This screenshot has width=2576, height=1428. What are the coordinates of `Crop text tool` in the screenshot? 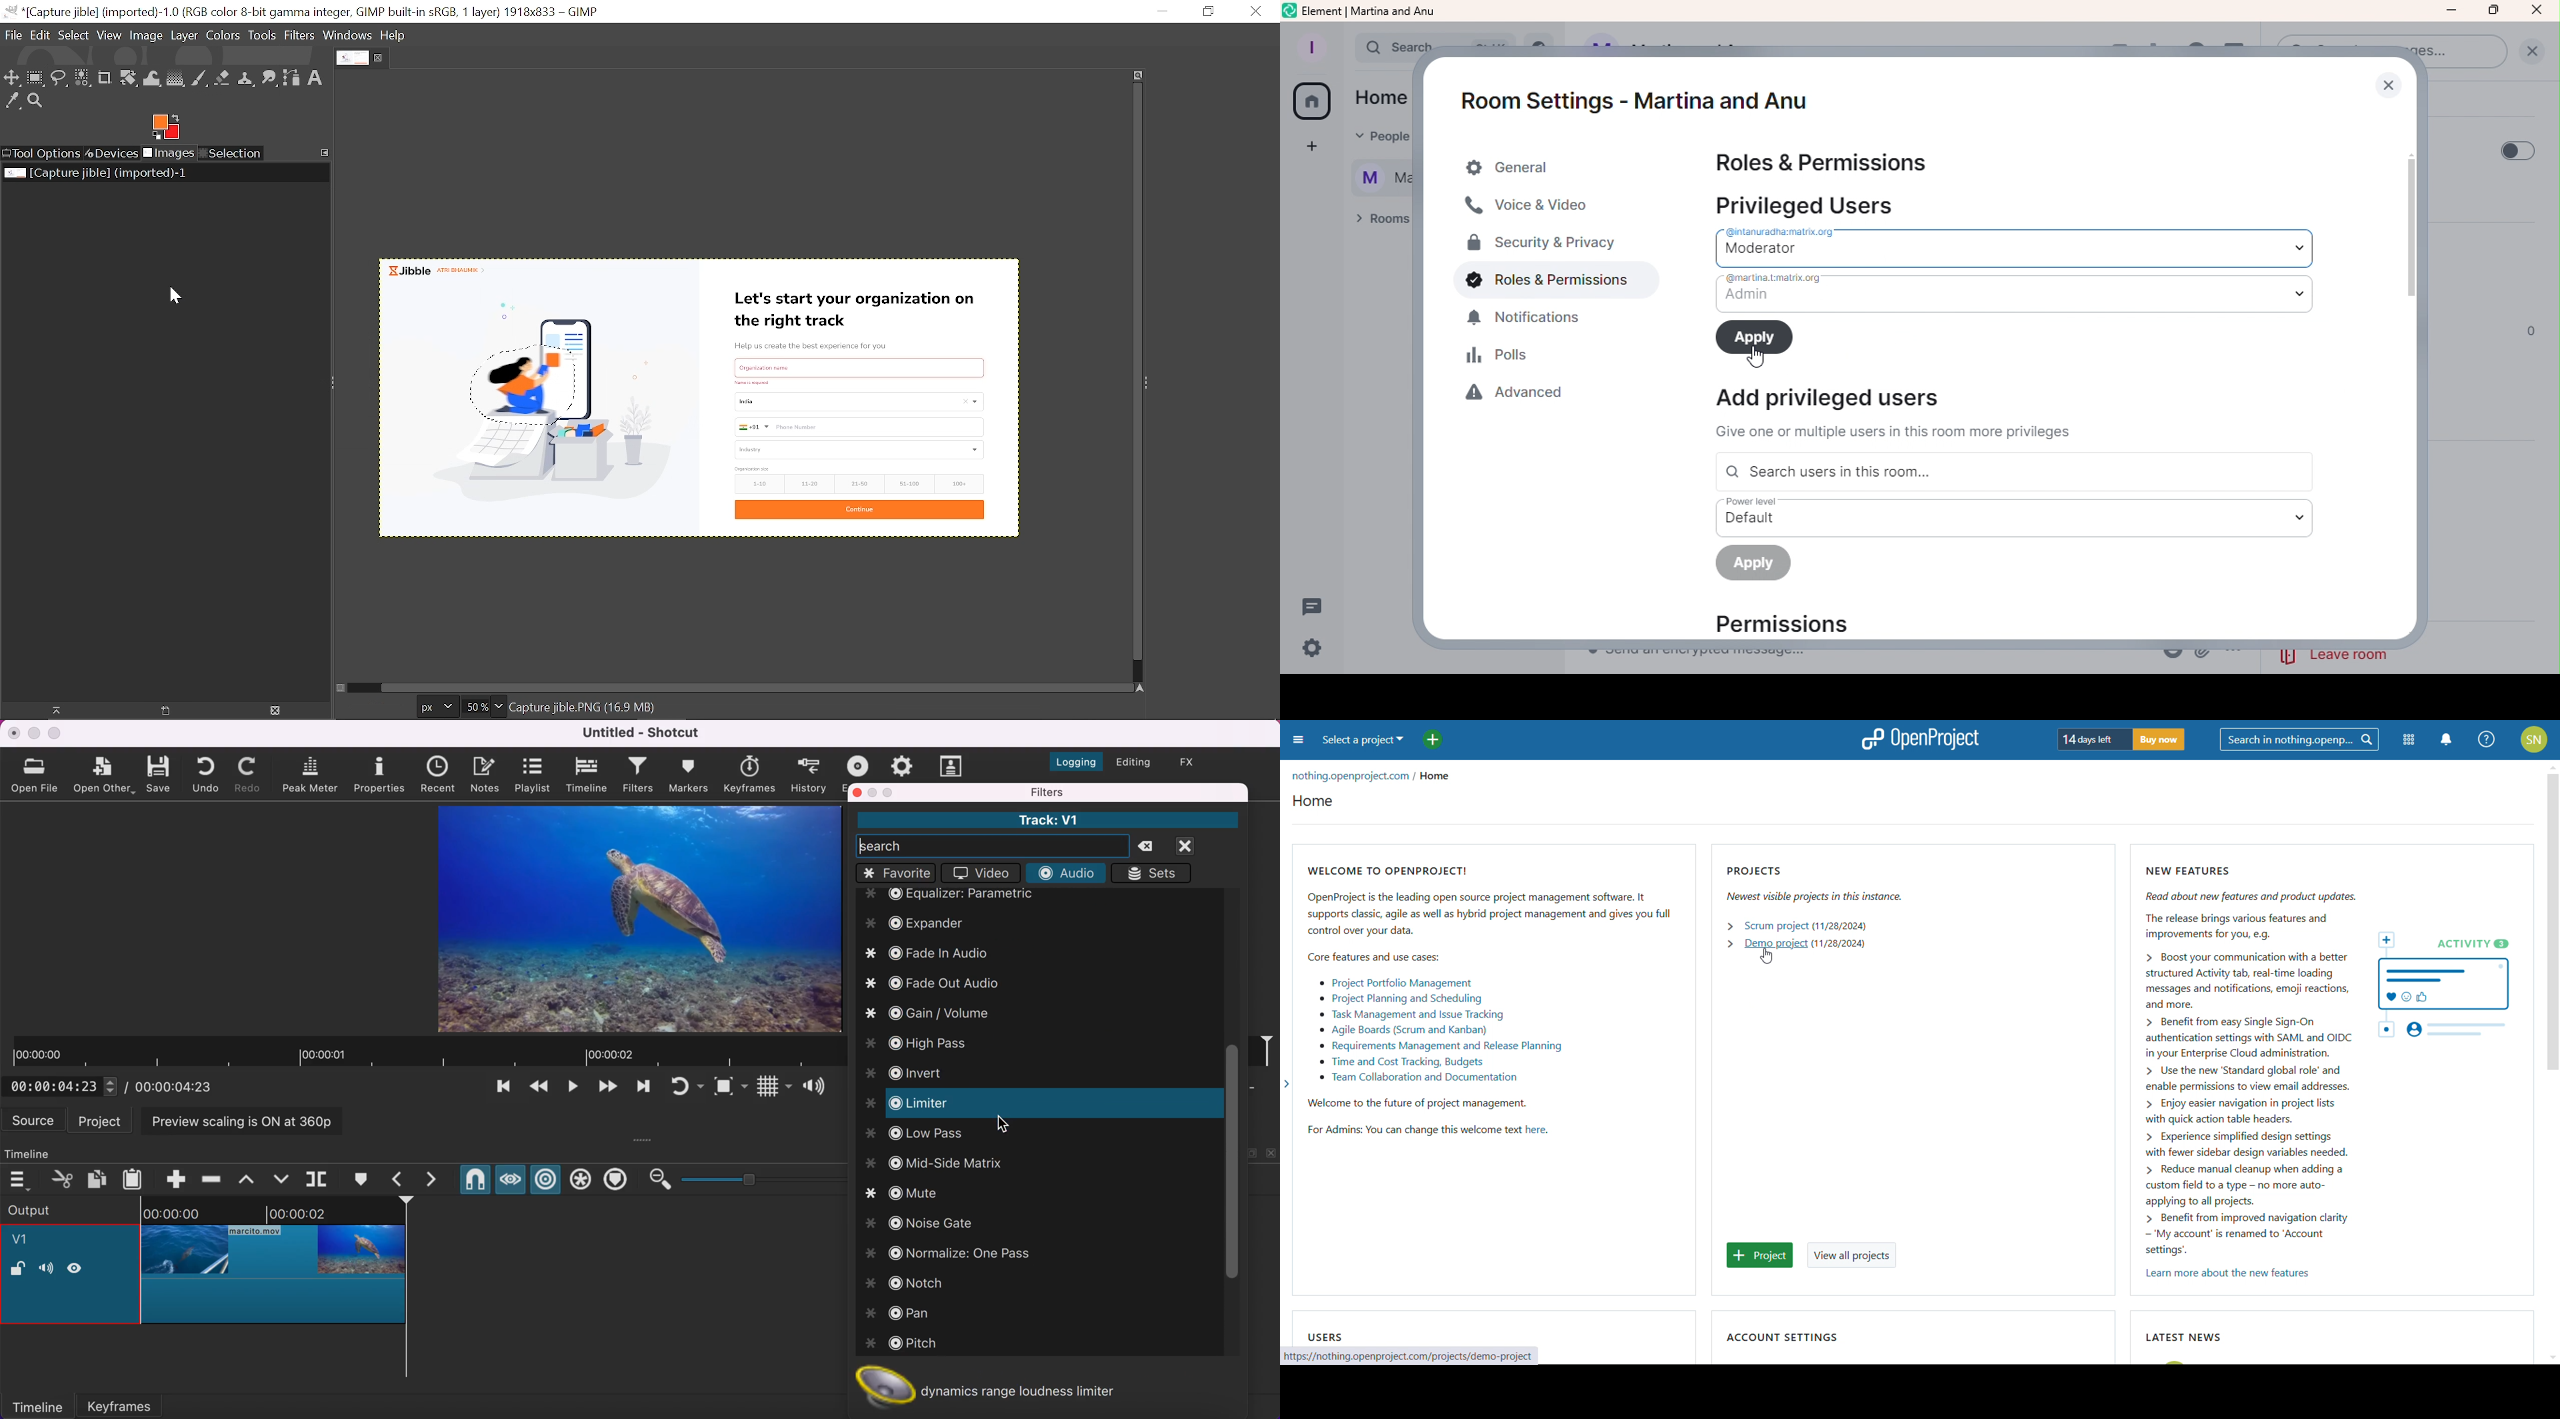 It's located at (105, 79).